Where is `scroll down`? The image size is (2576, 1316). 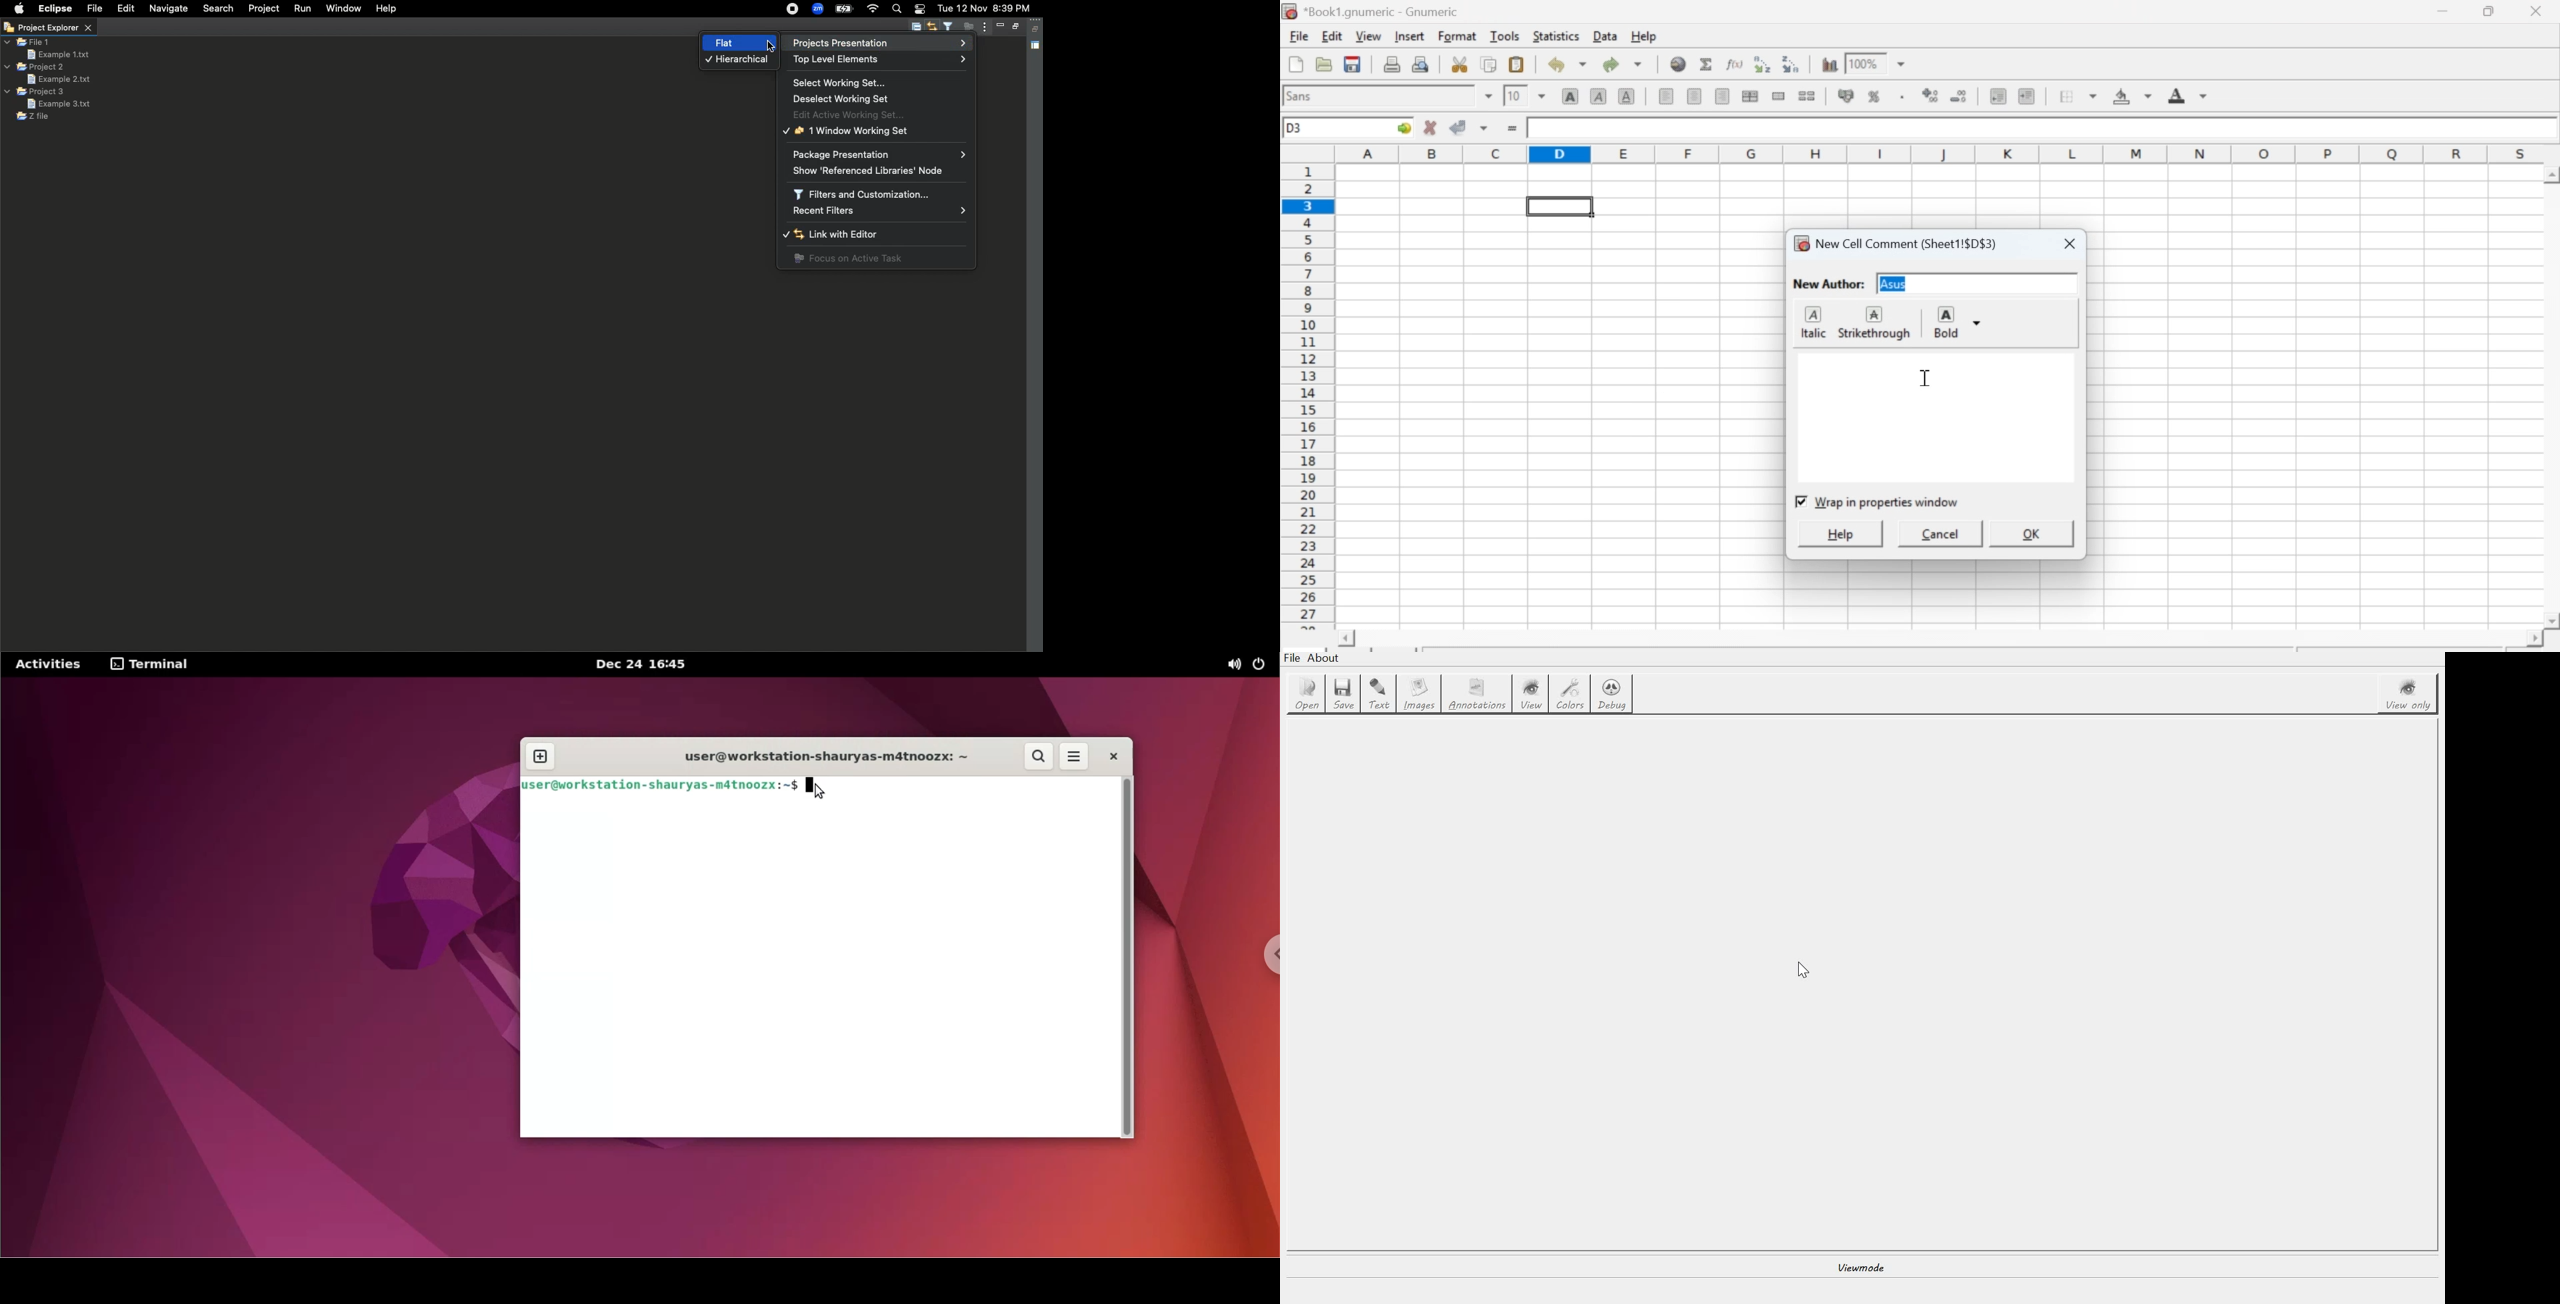
scroll down is located at coordinates (2552, 622).